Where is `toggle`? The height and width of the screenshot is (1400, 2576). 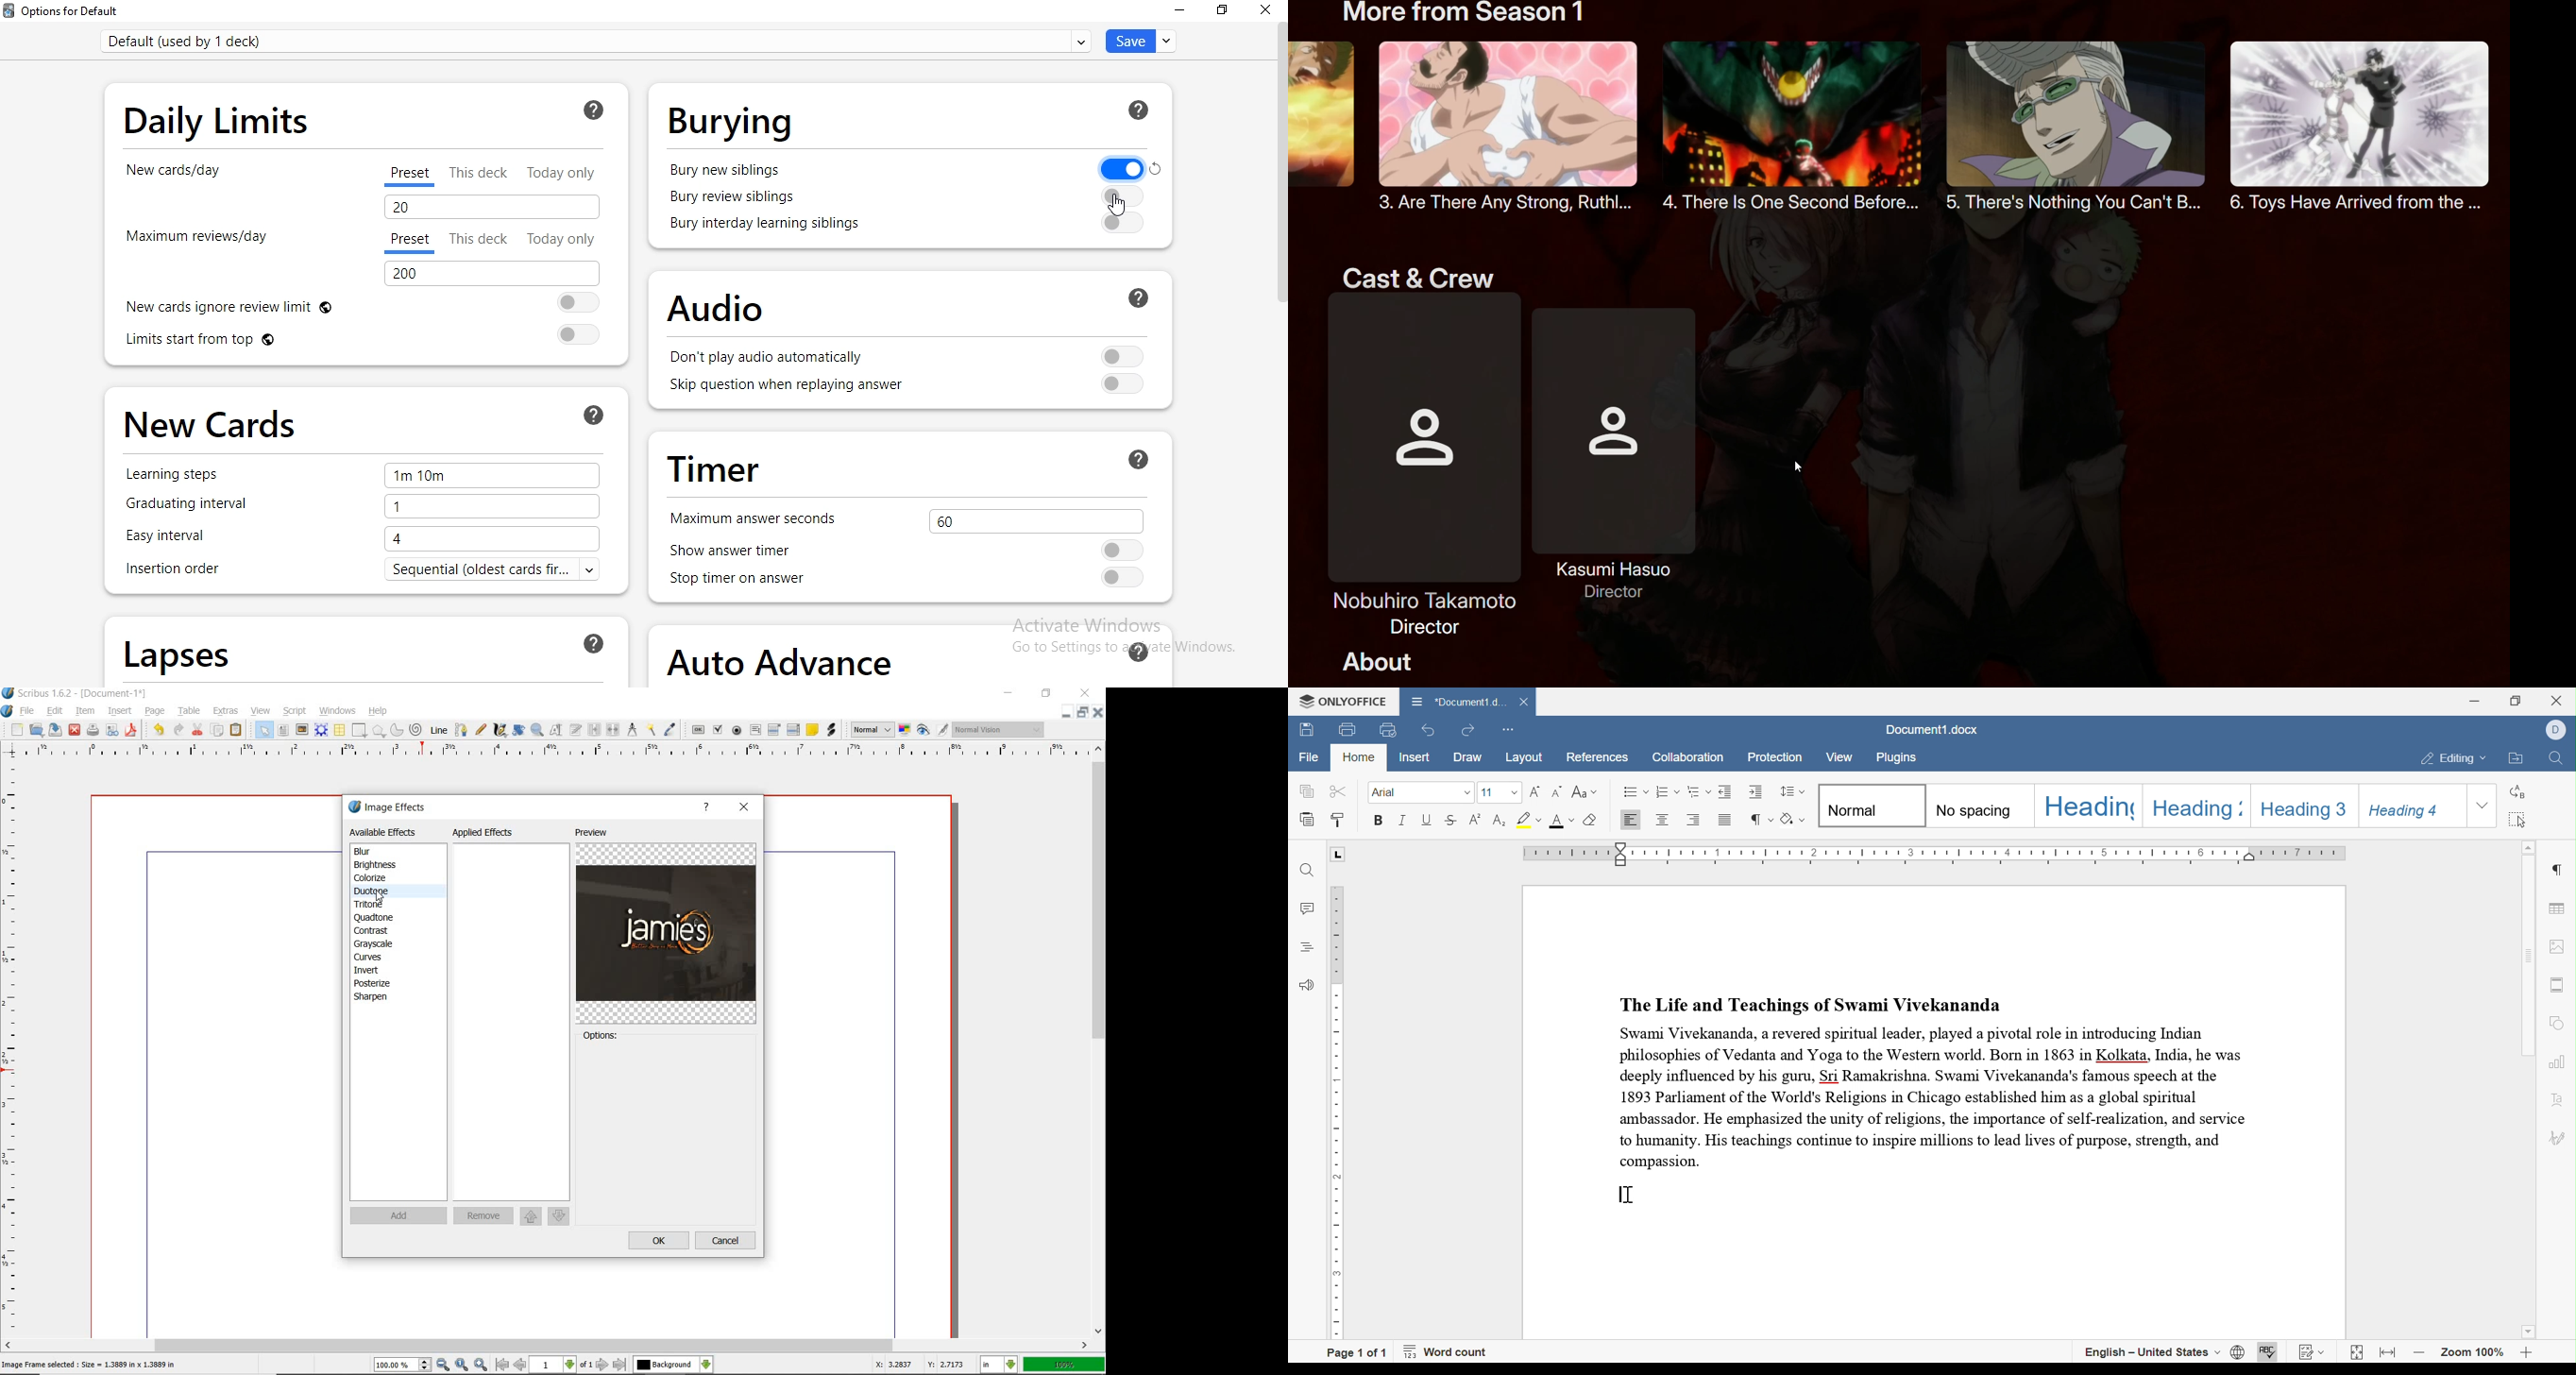
toggle is located at coordinates (1123, 224).